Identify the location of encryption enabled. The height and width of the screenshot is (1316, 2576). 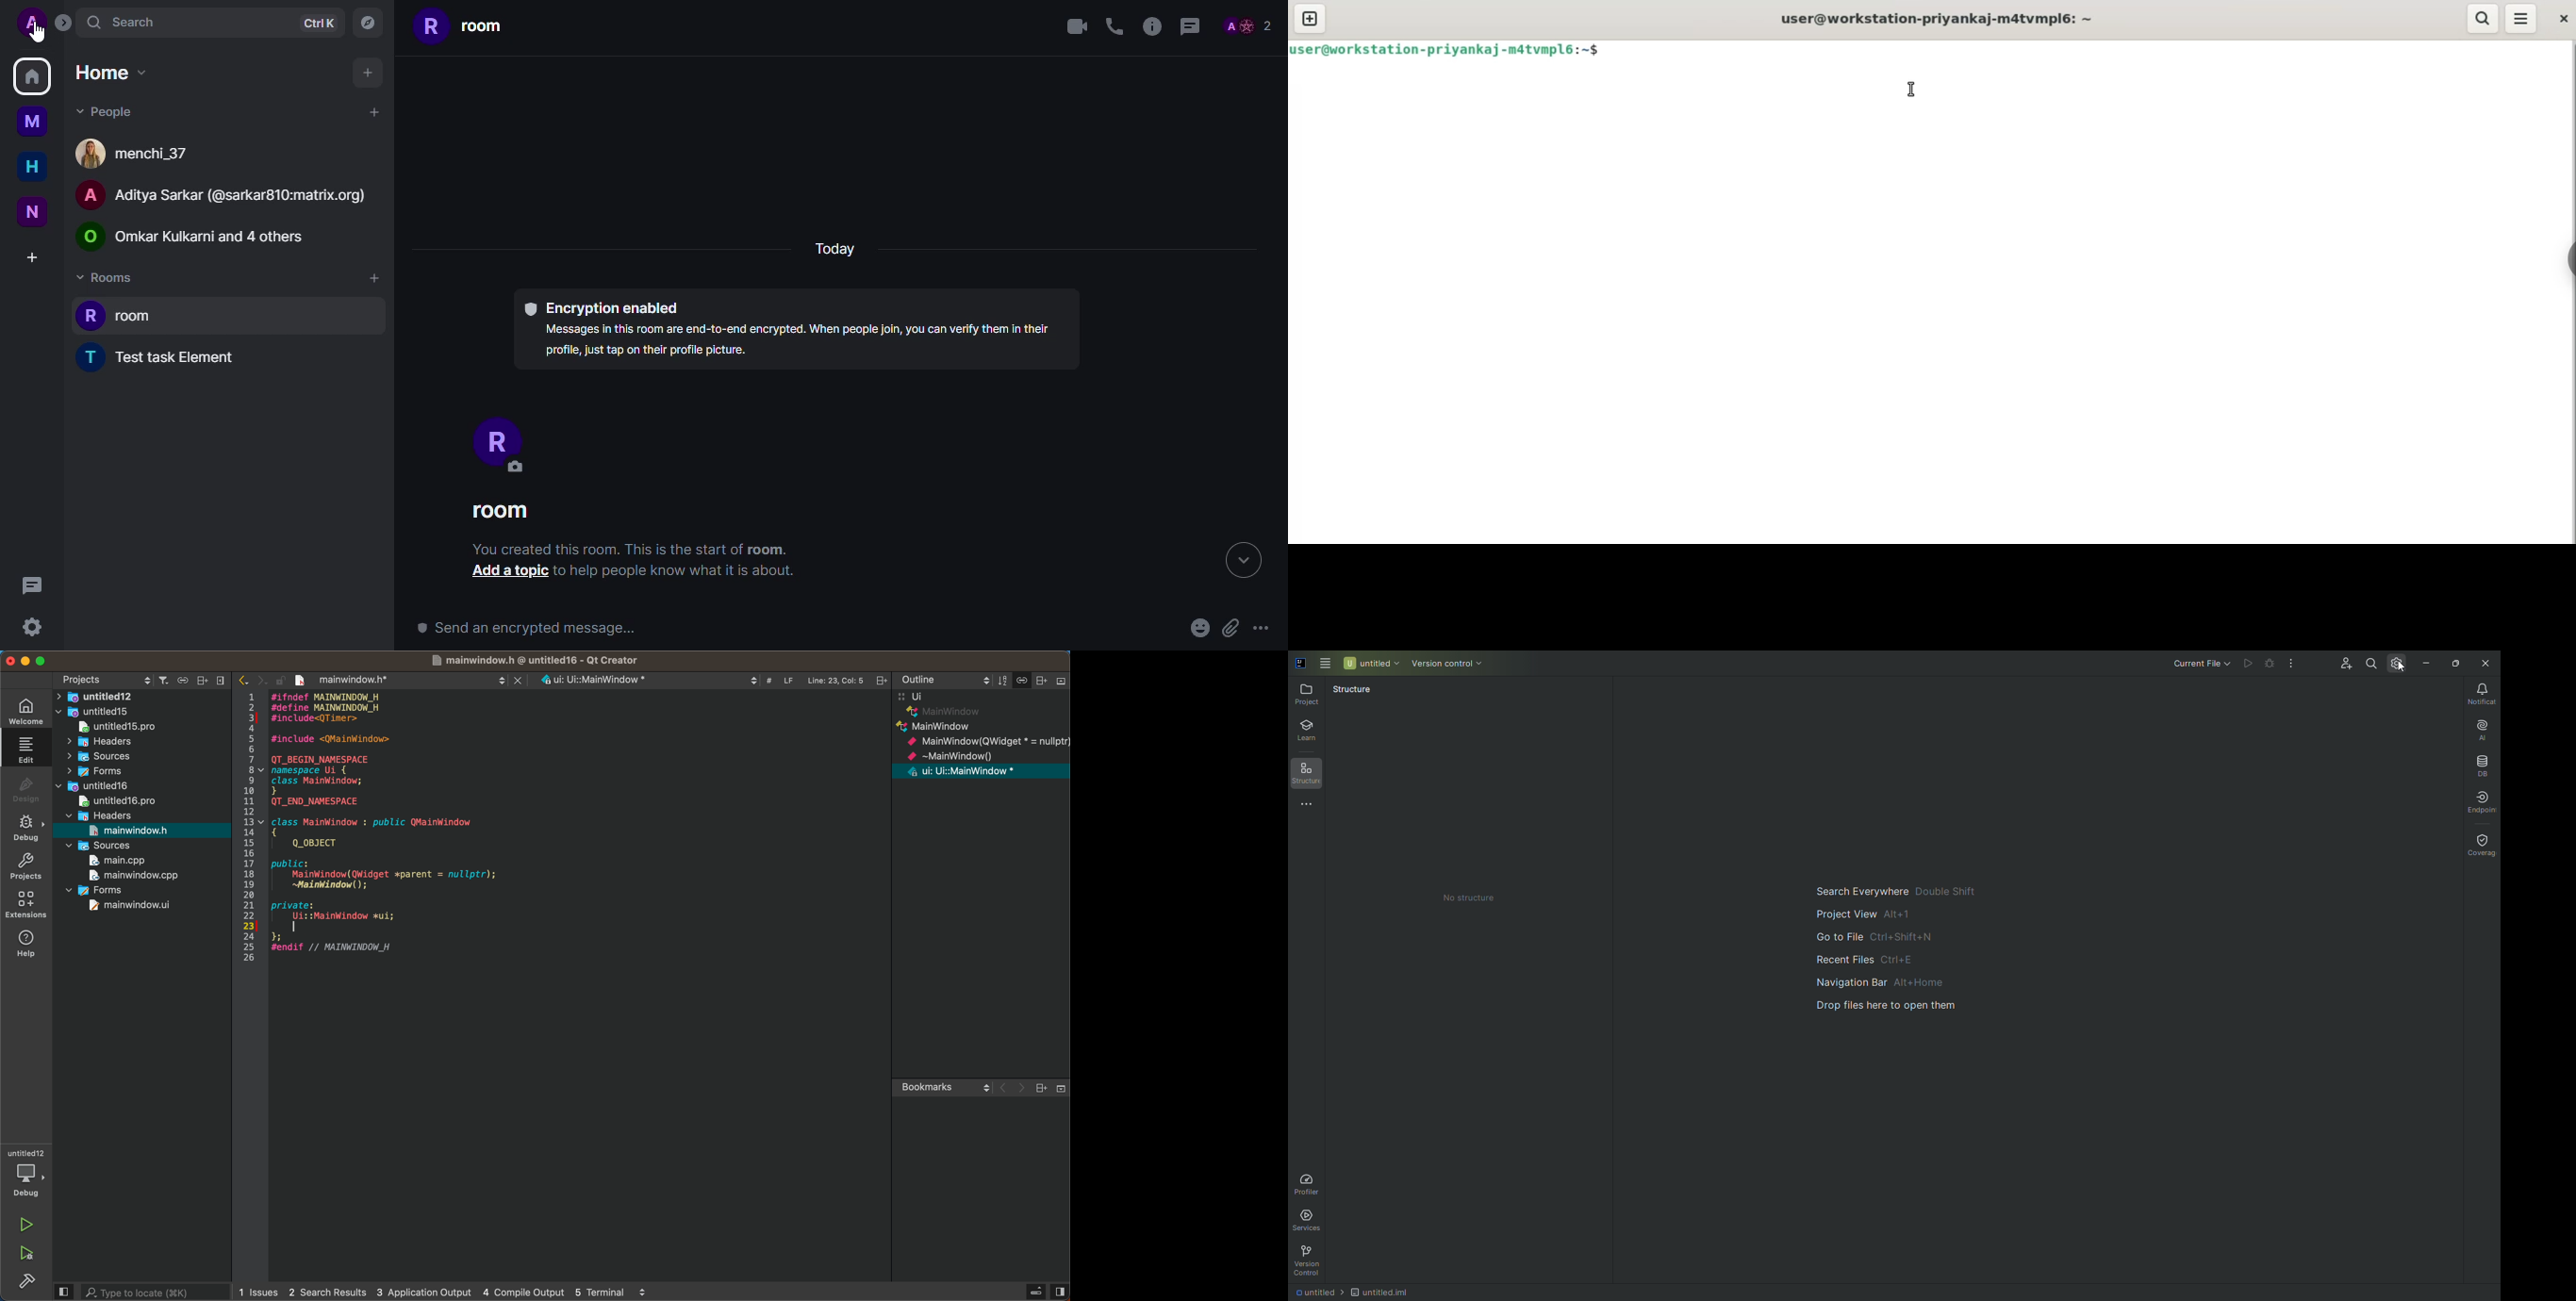
(601, 306).